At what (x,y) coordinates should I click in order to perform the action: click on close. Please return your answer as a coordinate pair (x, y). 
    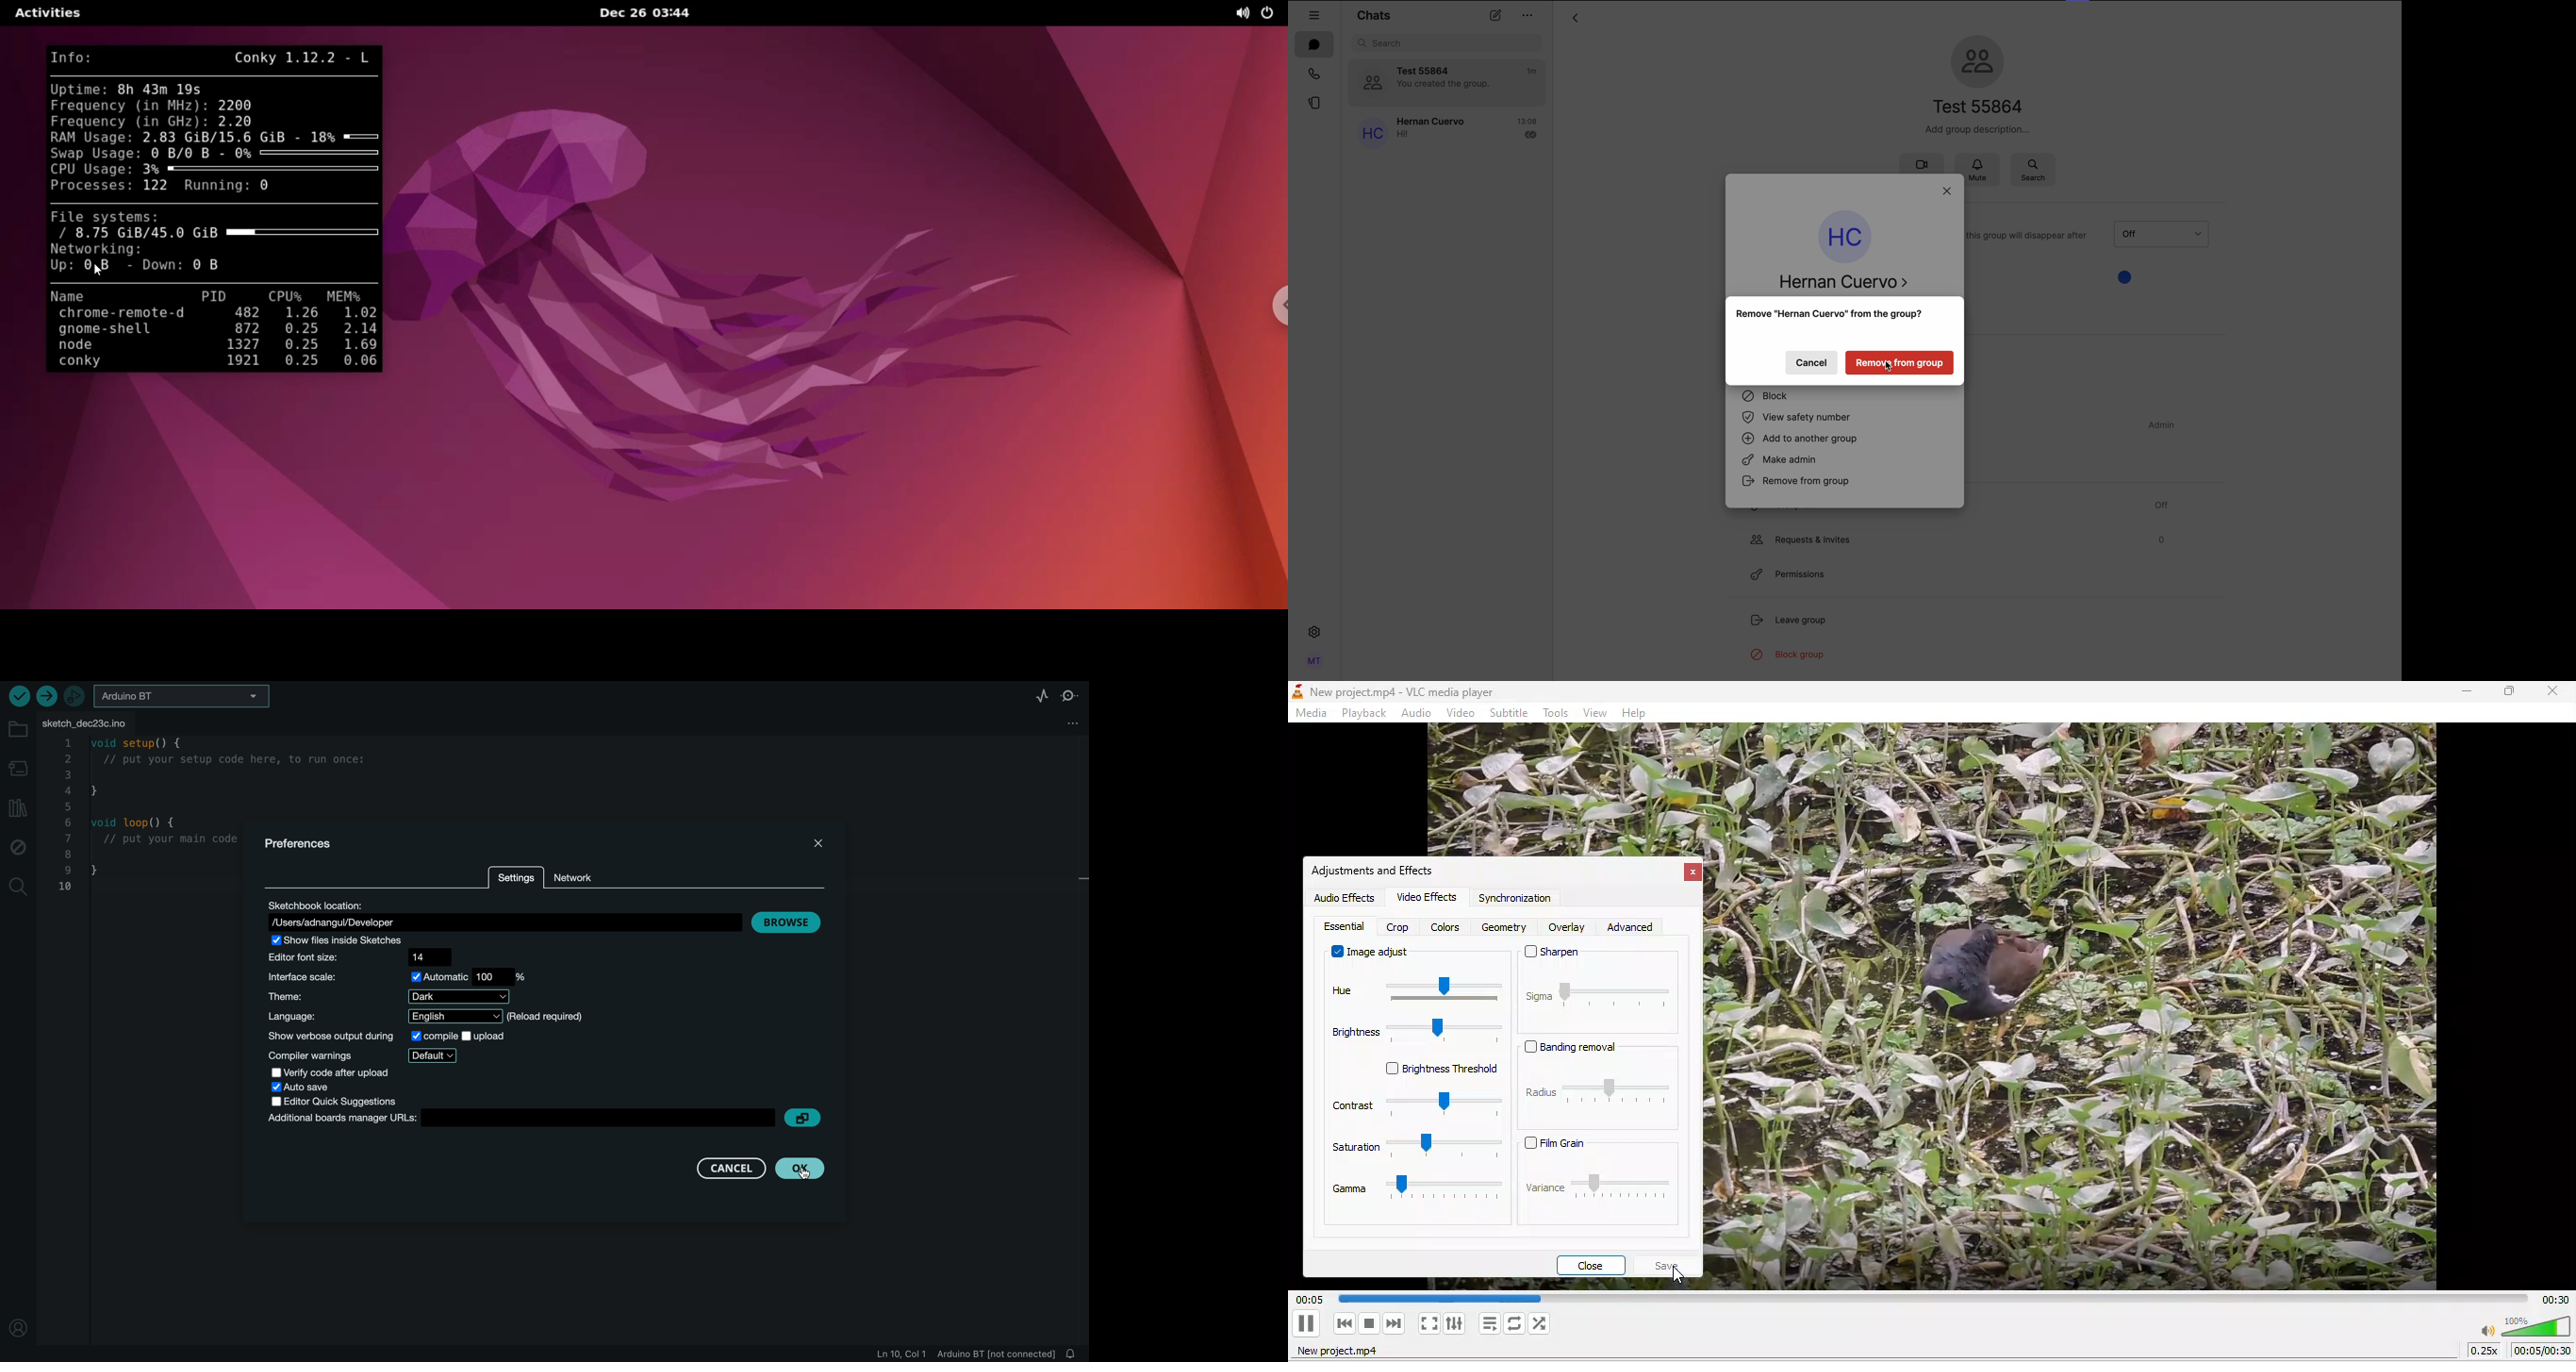
    Looking at the image, I should click on (1591, 1265).